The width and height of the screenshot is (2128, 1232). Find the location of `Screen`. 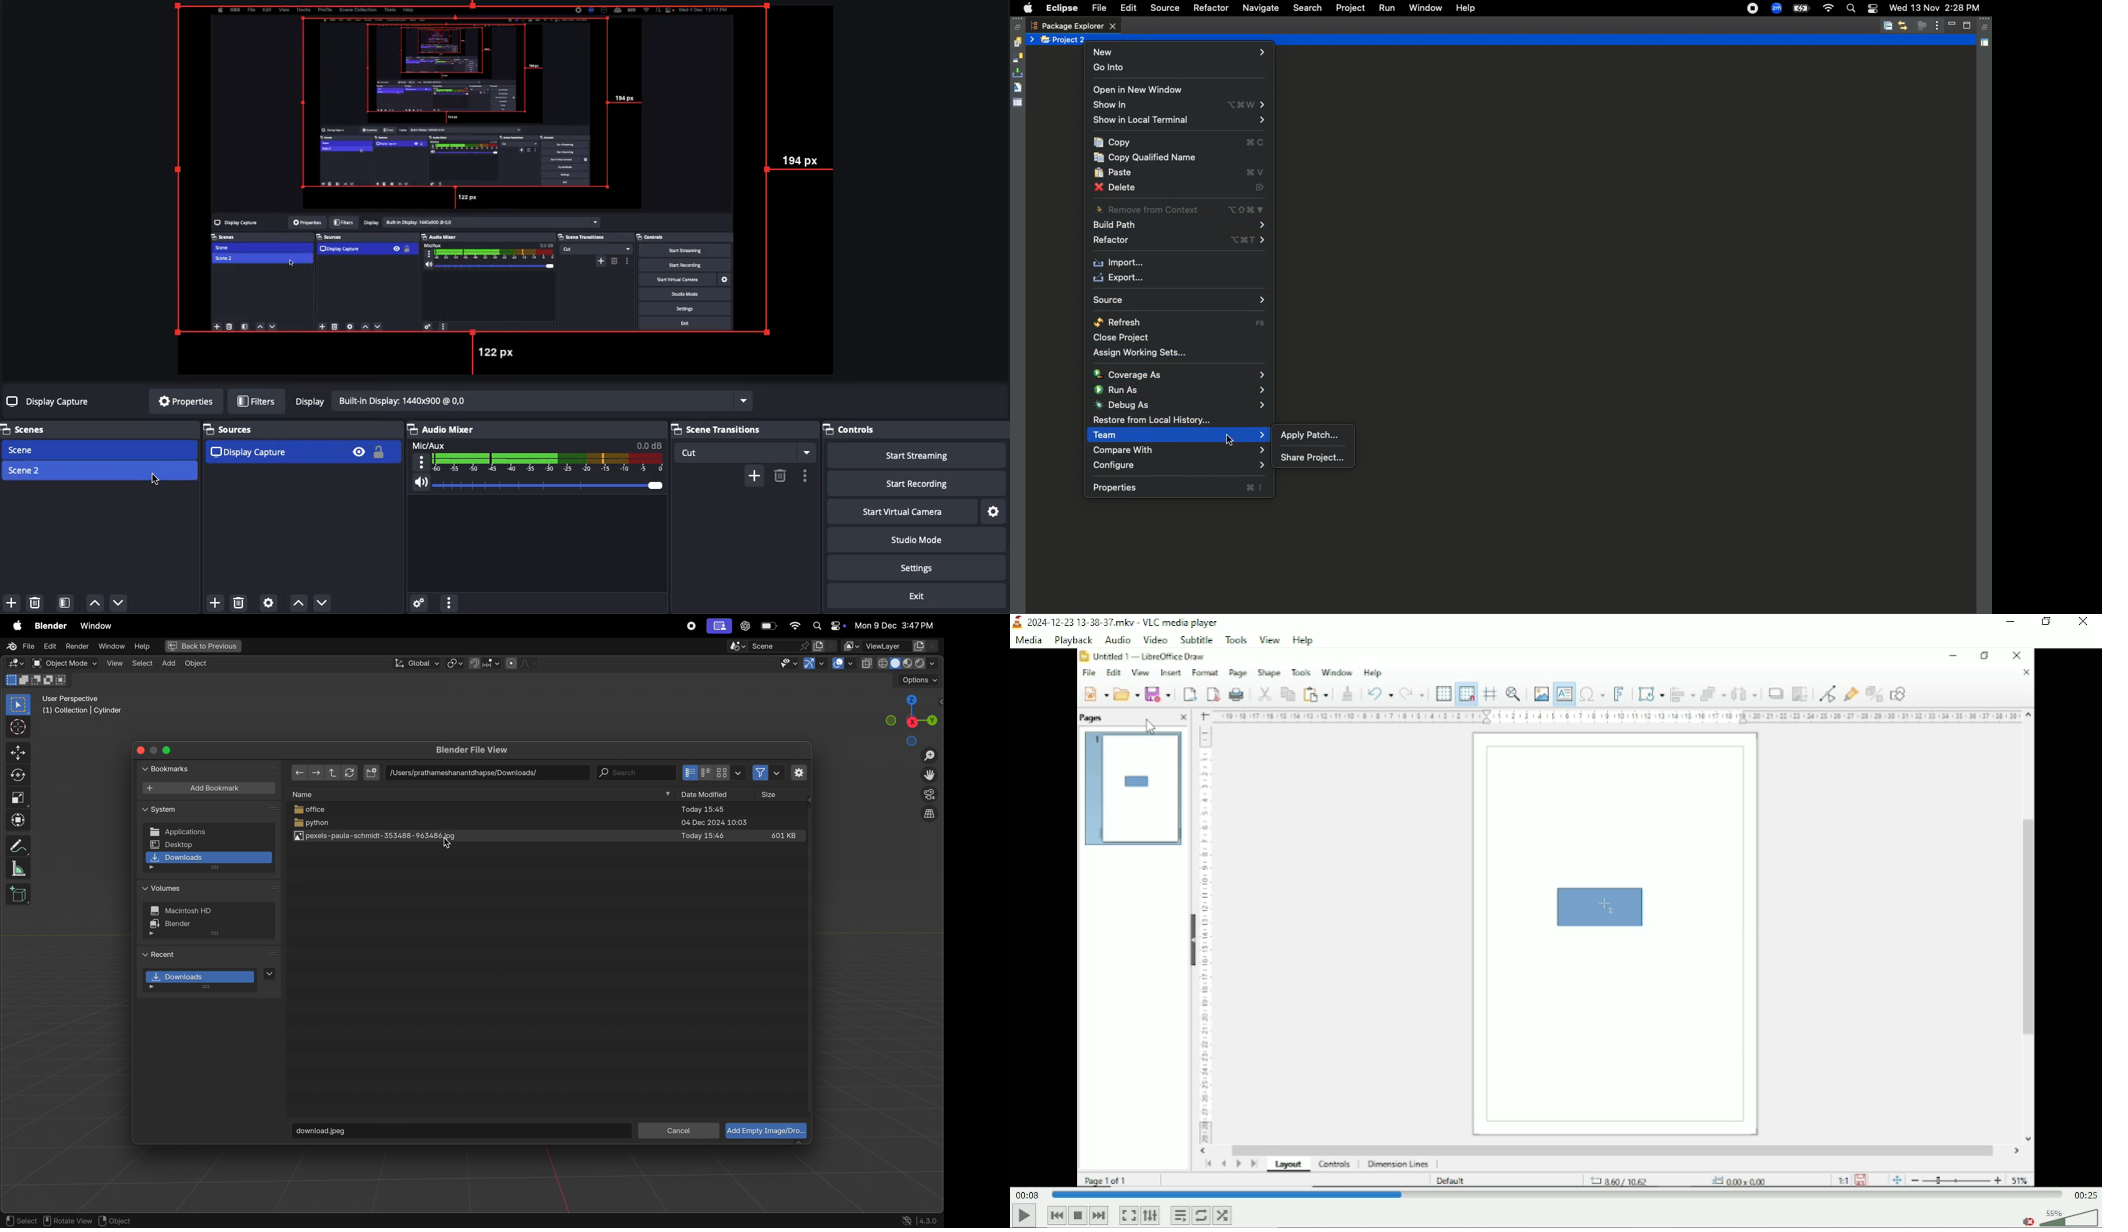

Screen is located at coordinates (509, 189).